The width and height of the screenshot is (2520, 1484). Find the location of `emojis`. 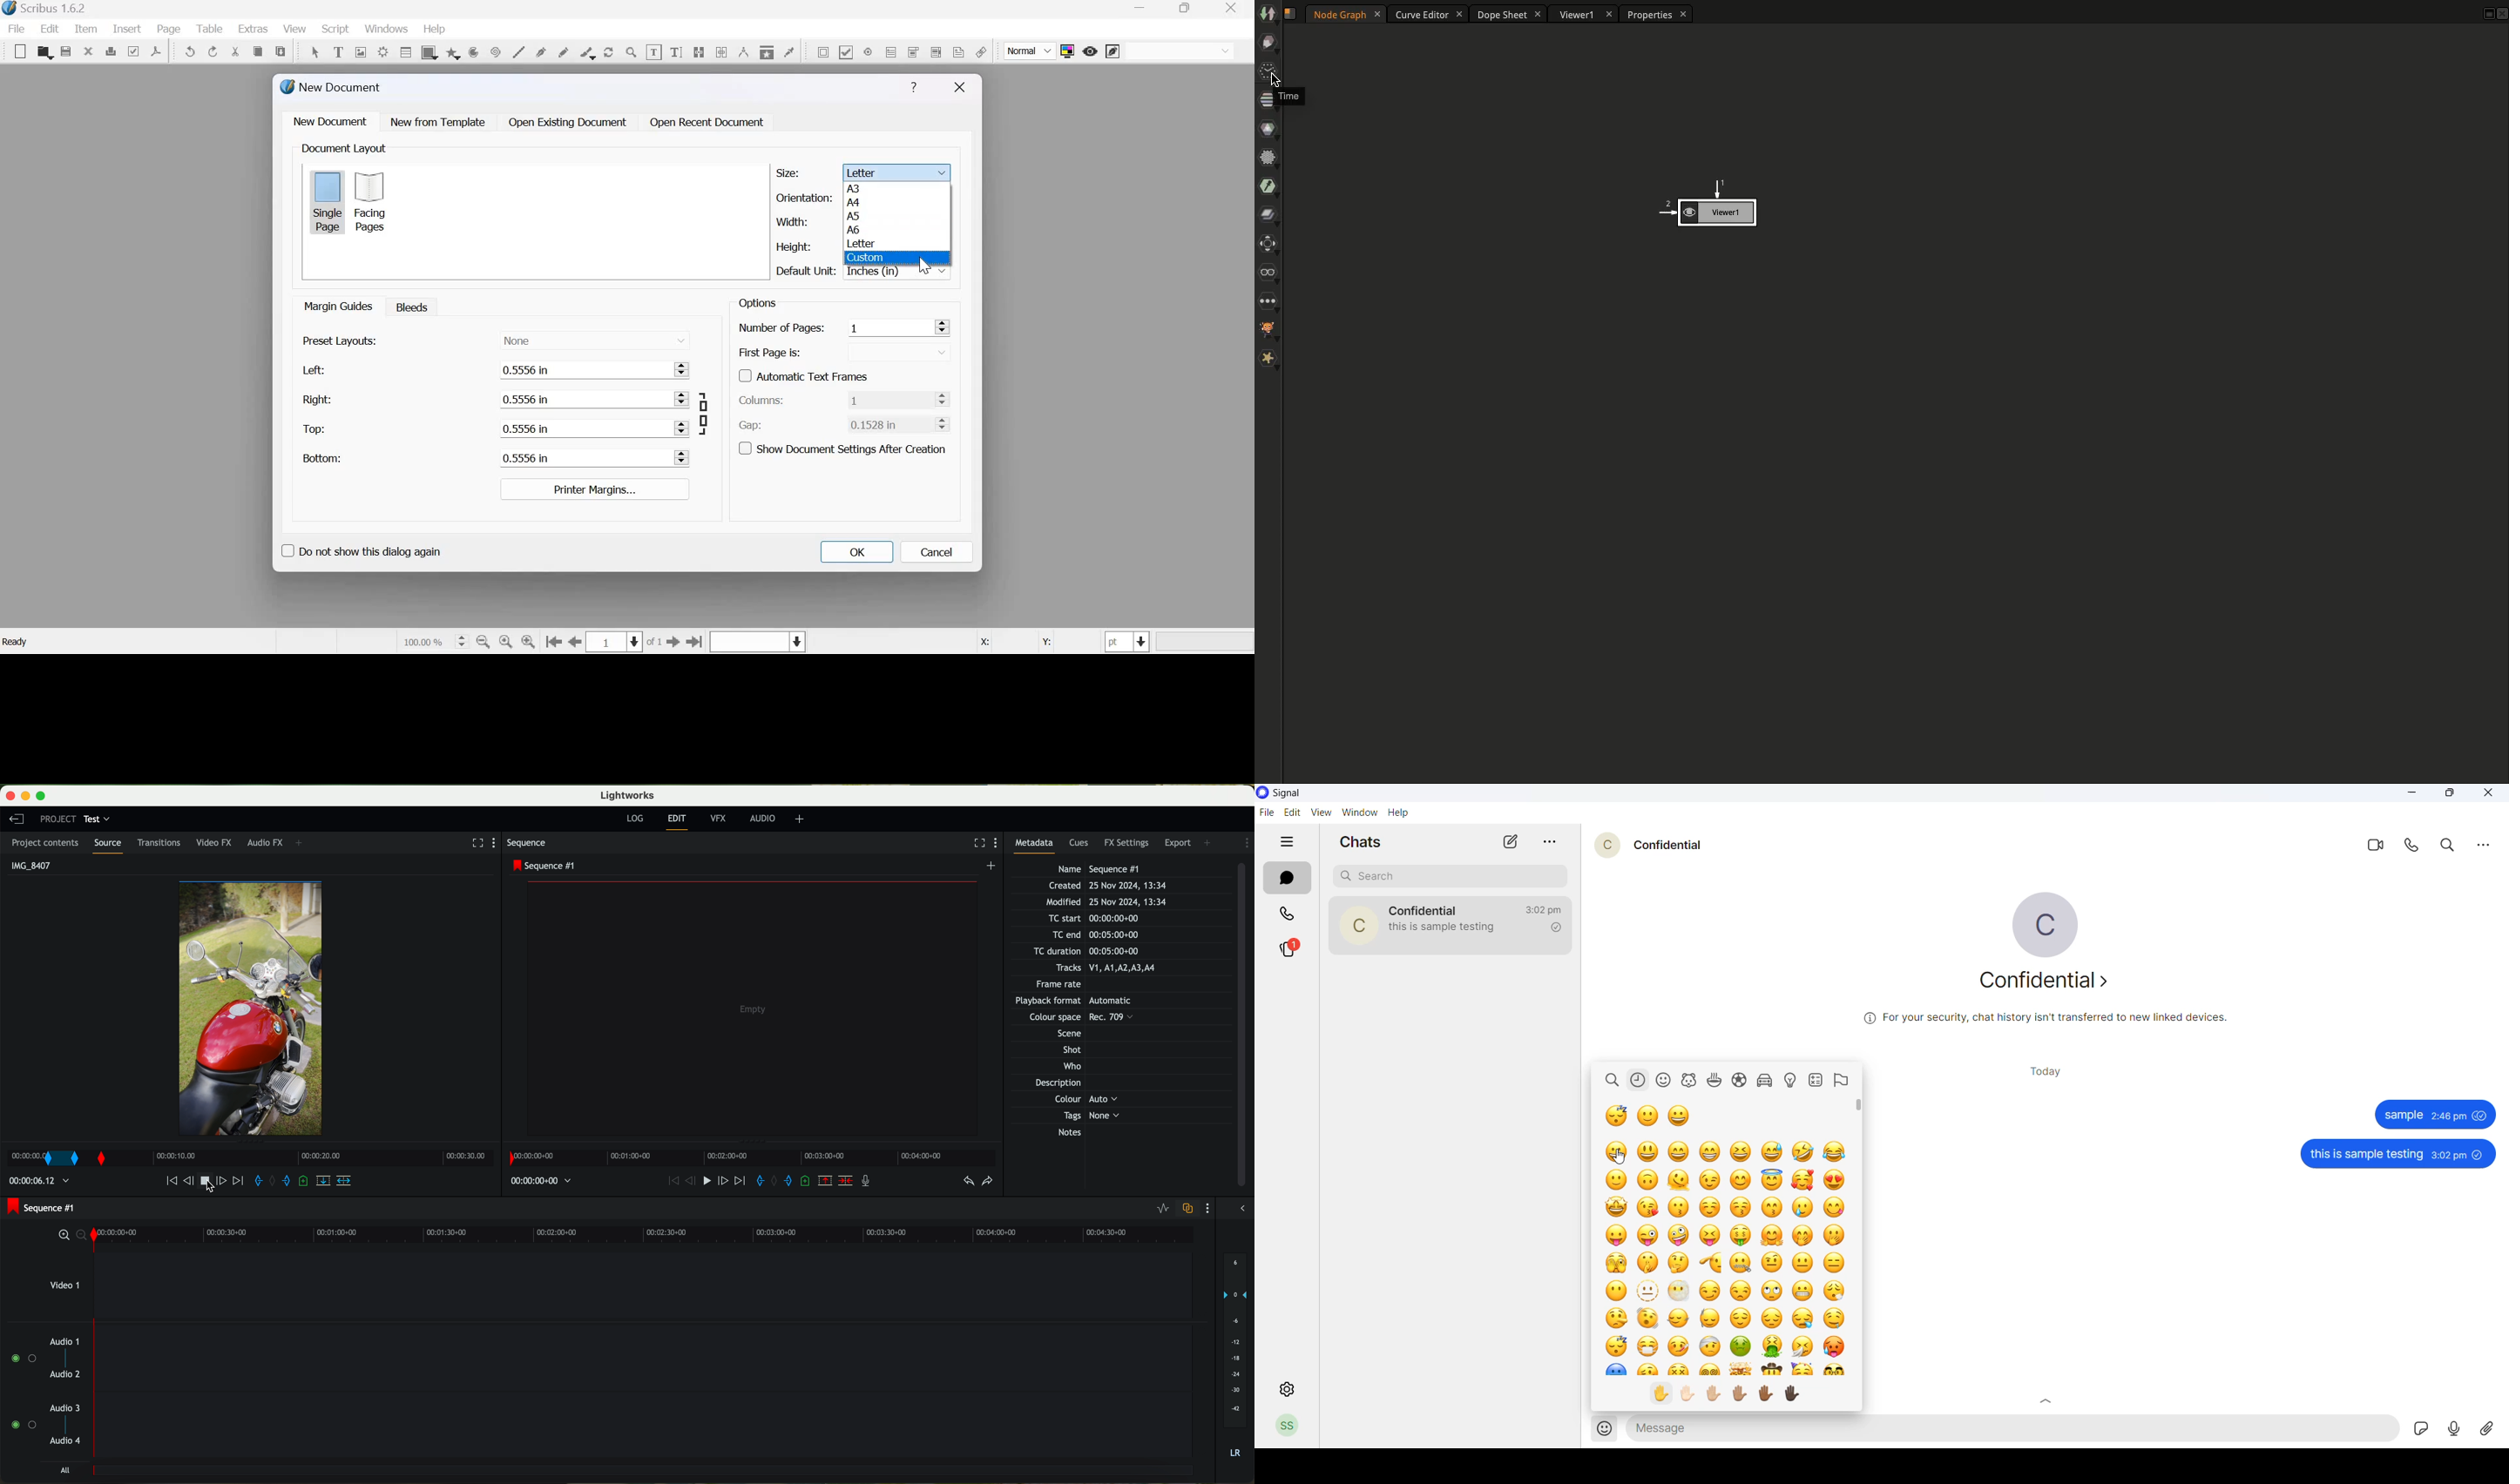

emojis is located at coordinates (1601, 1430).